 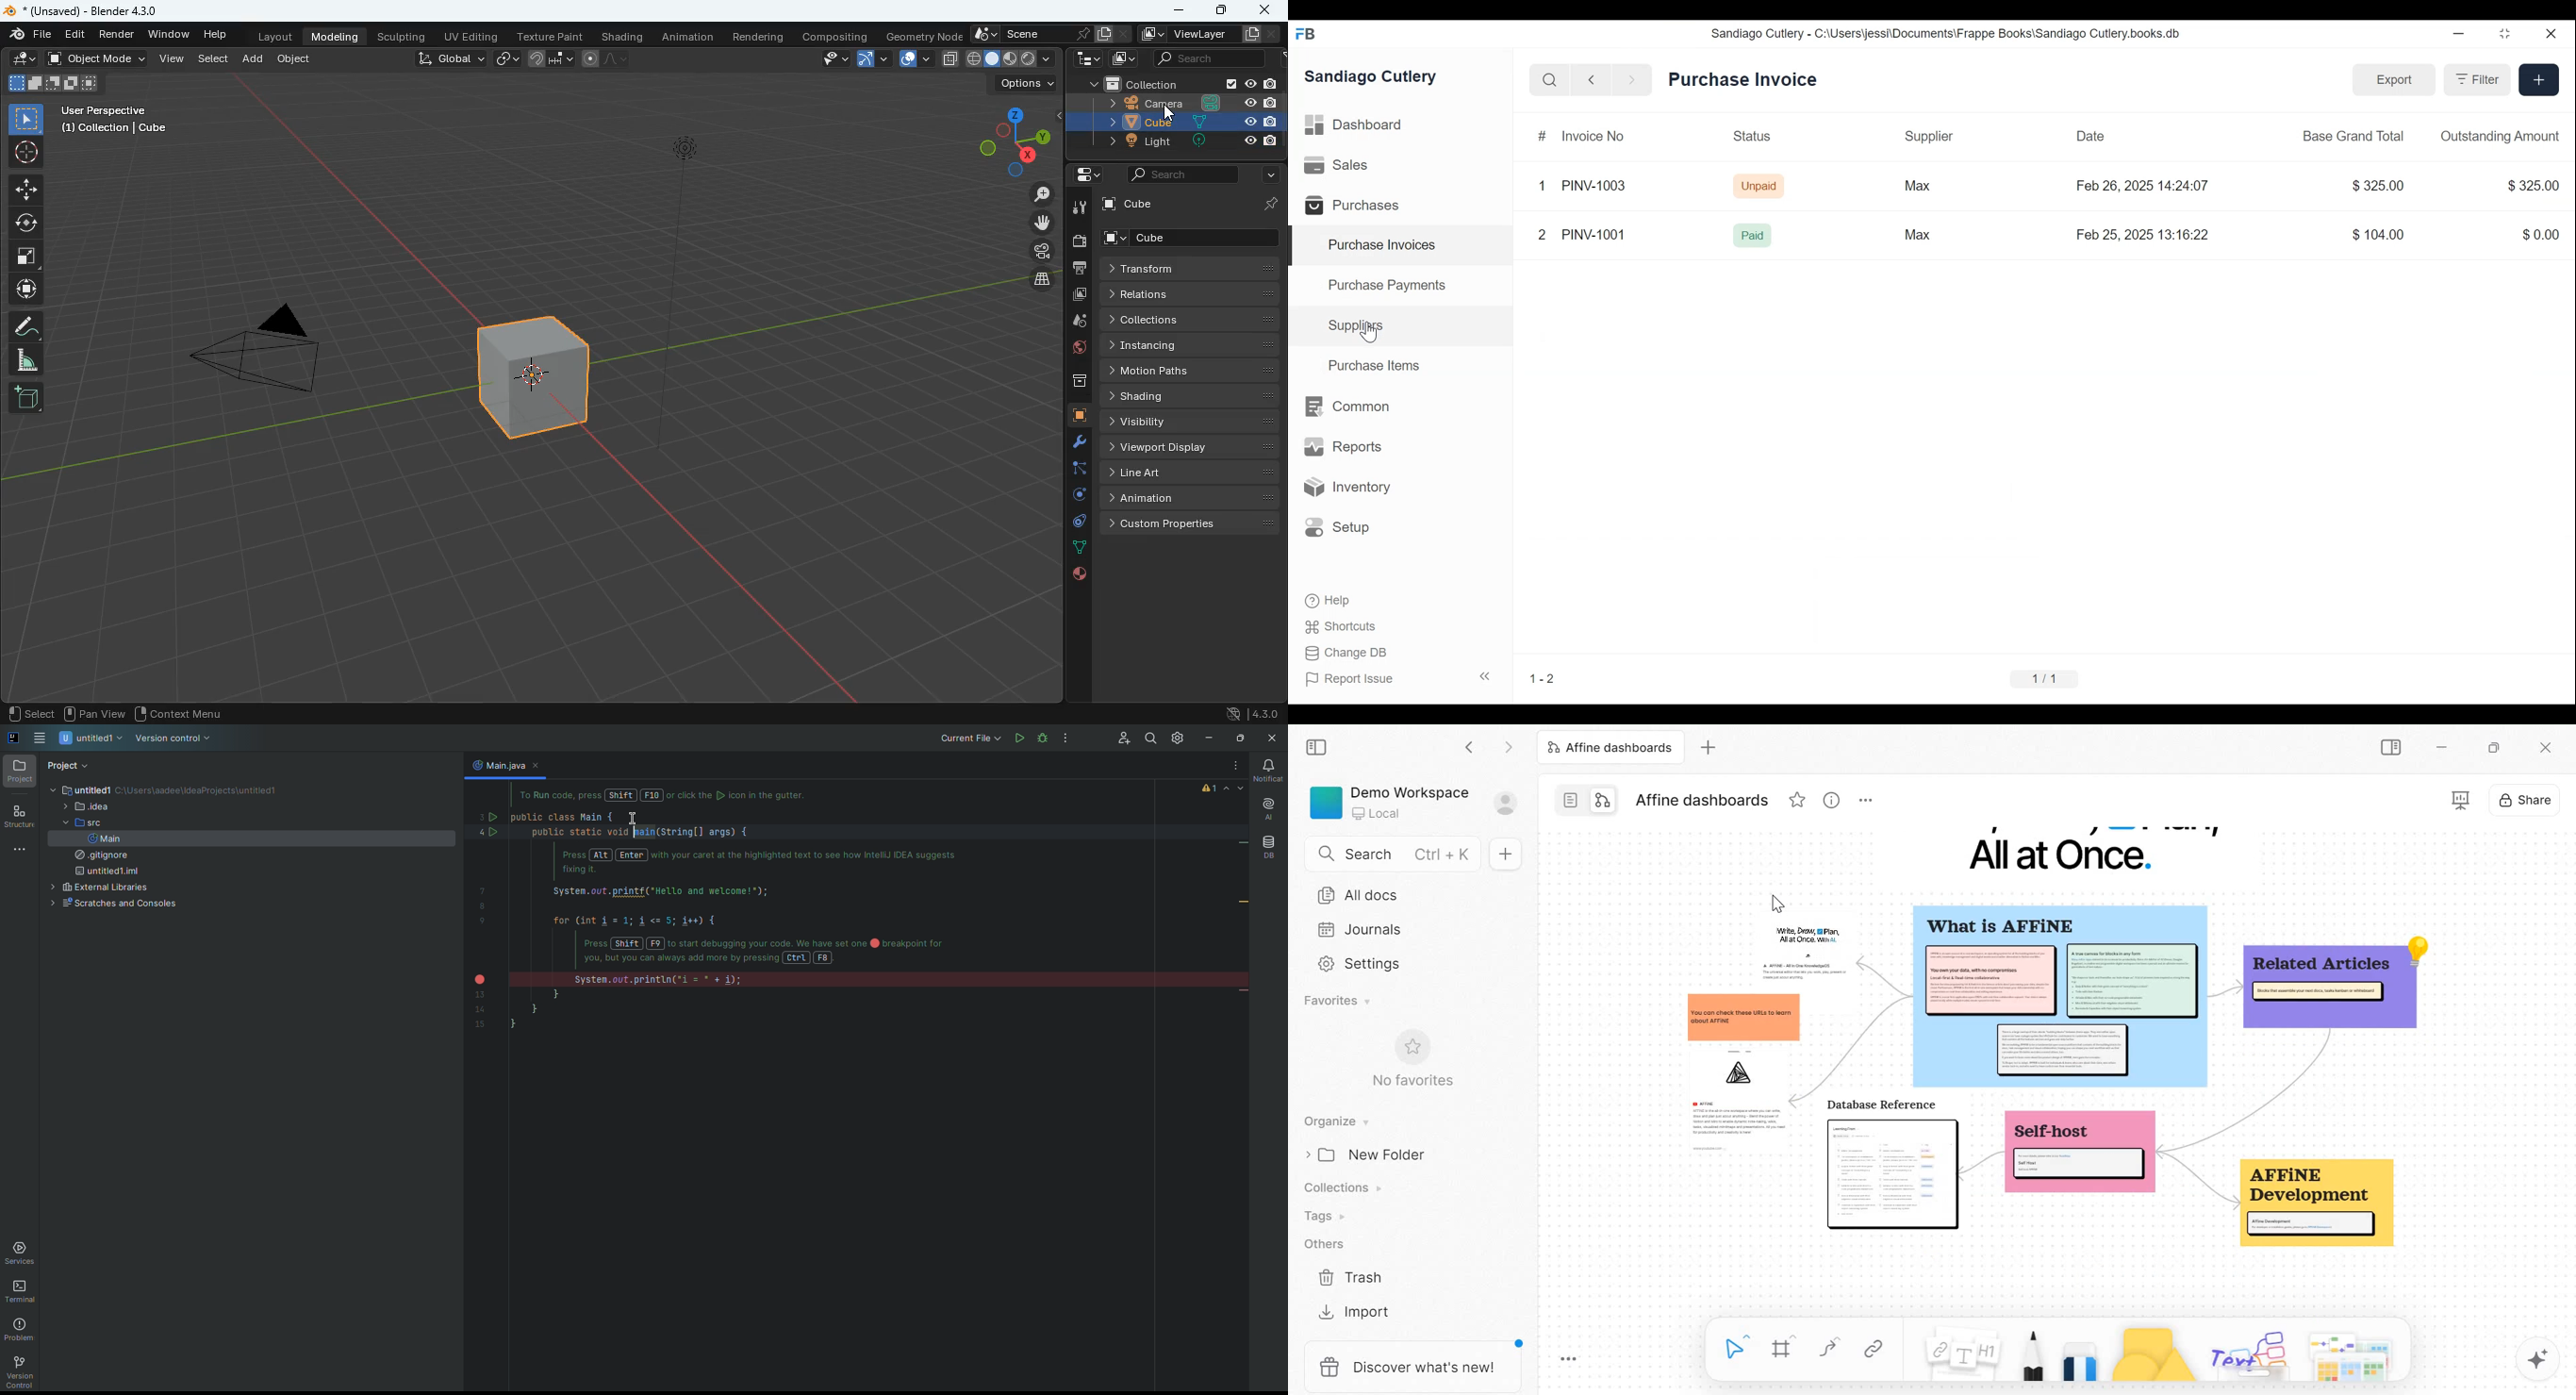 I want to click on $0.00, so click(x=2540, y=237).